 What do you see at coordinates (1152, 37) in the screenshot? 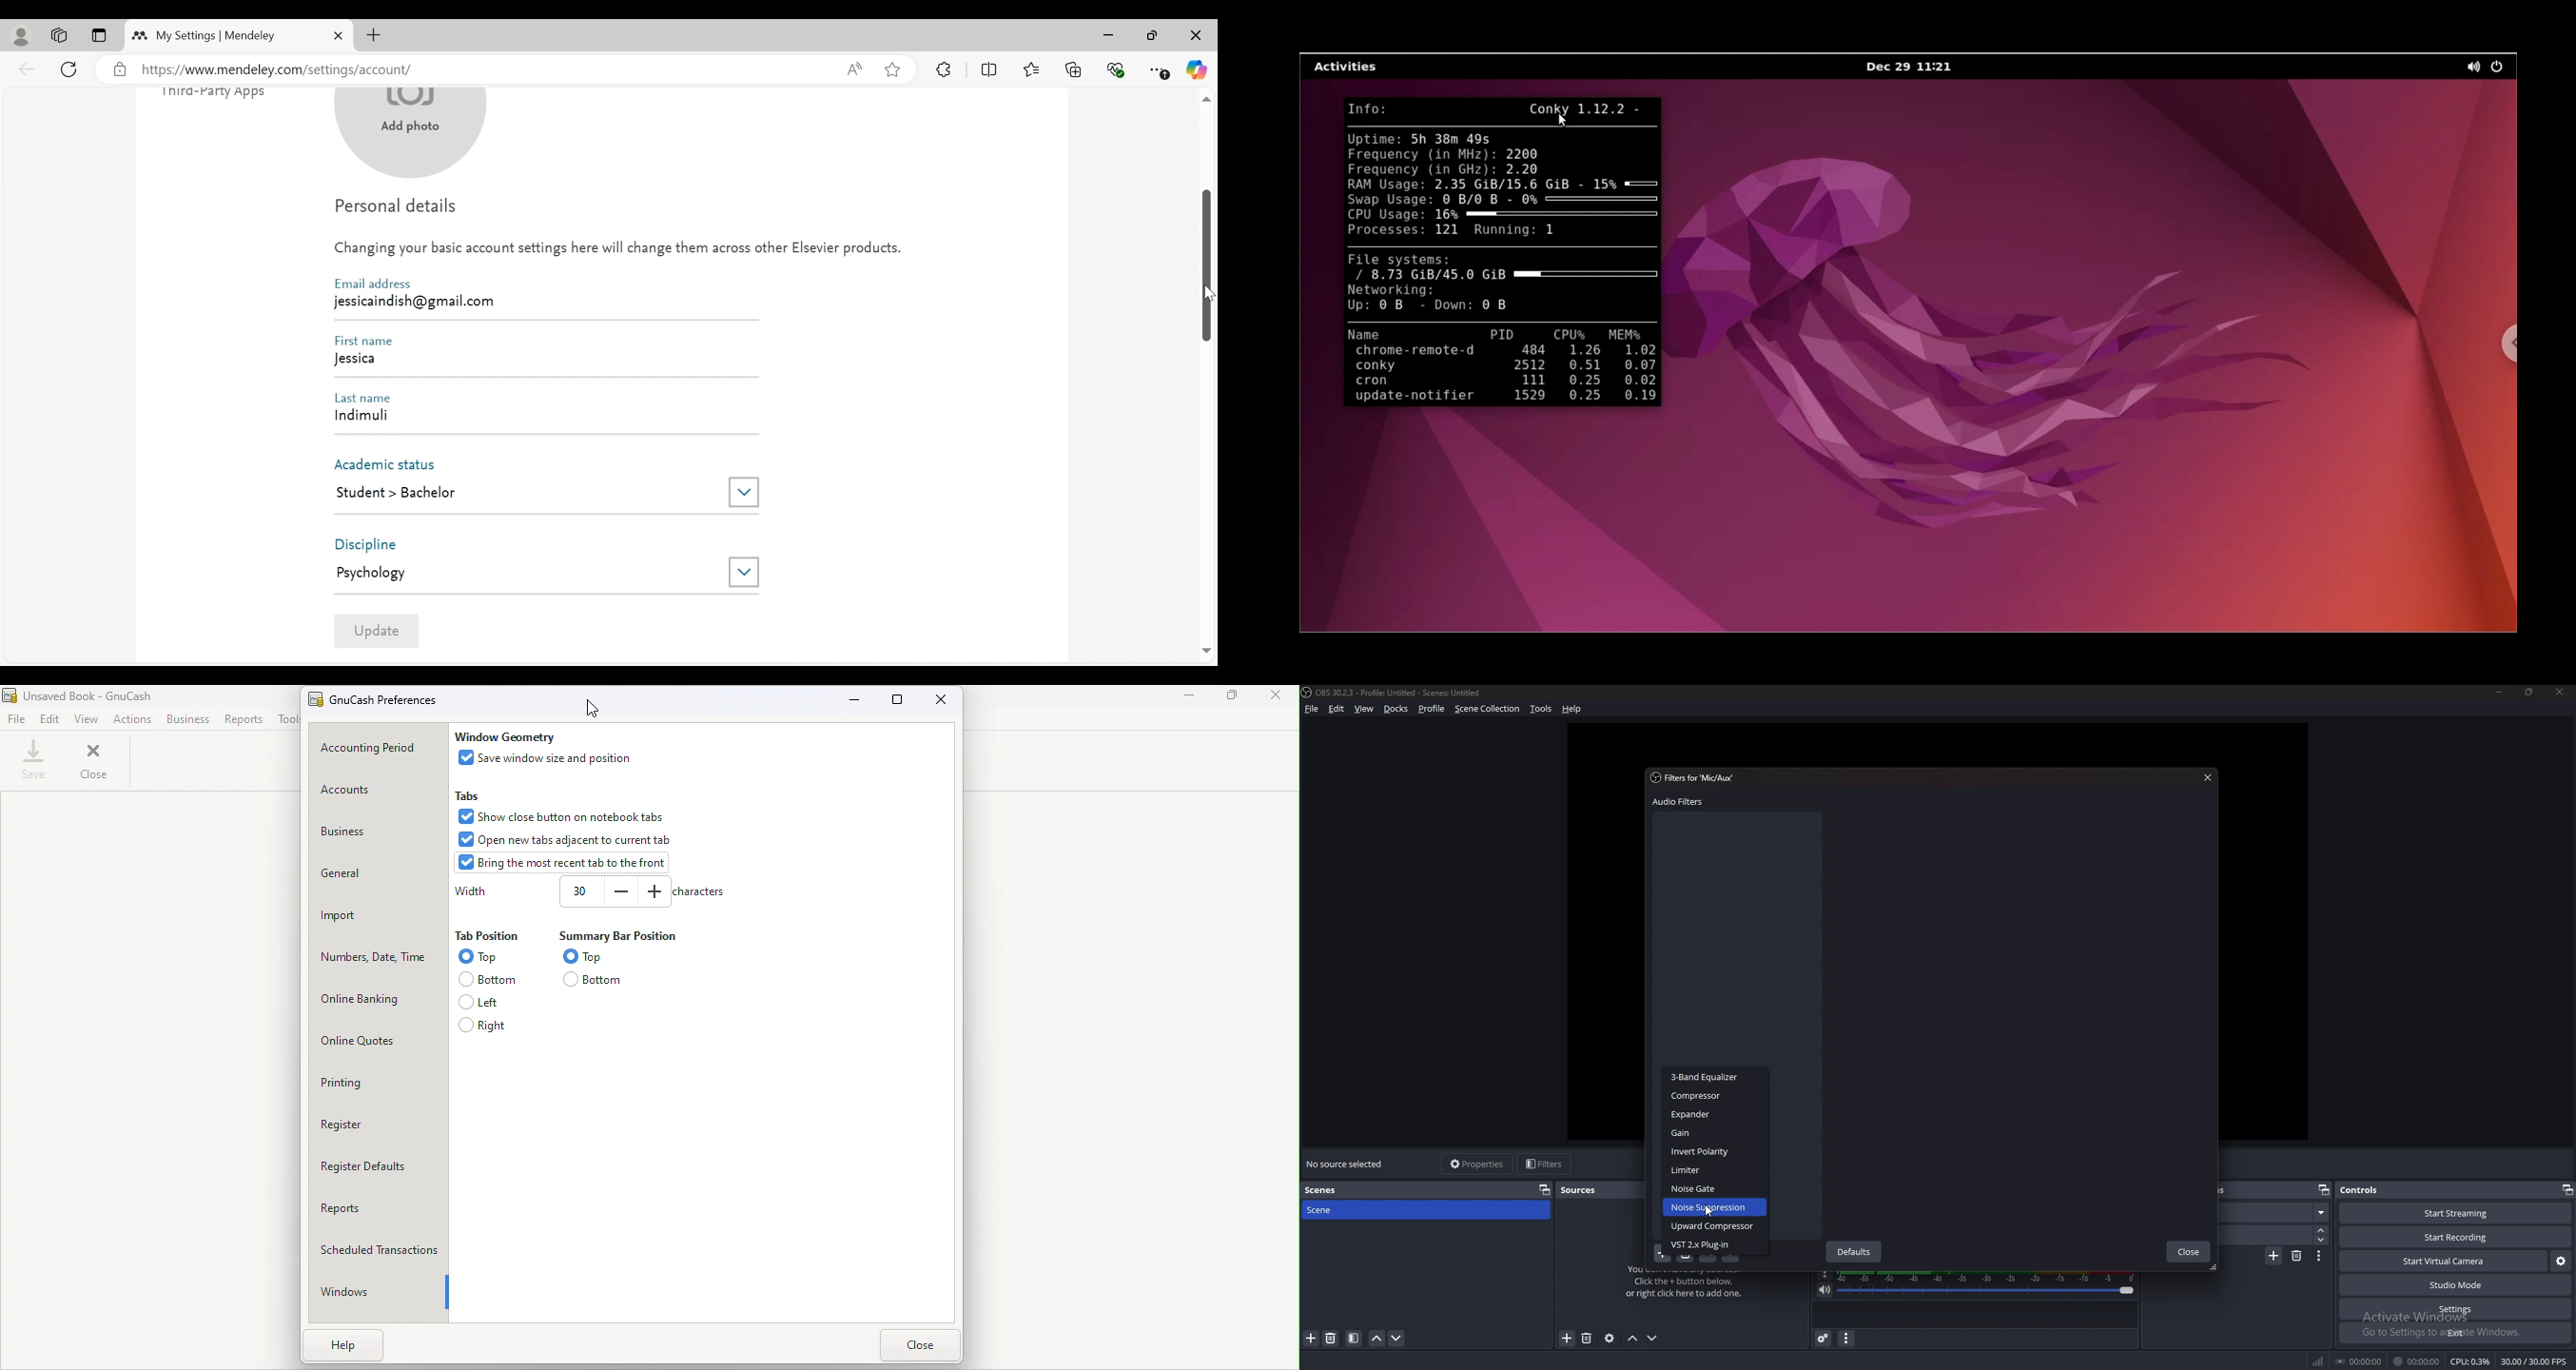
I see `Maximize` at bounding box center [1152, 37].